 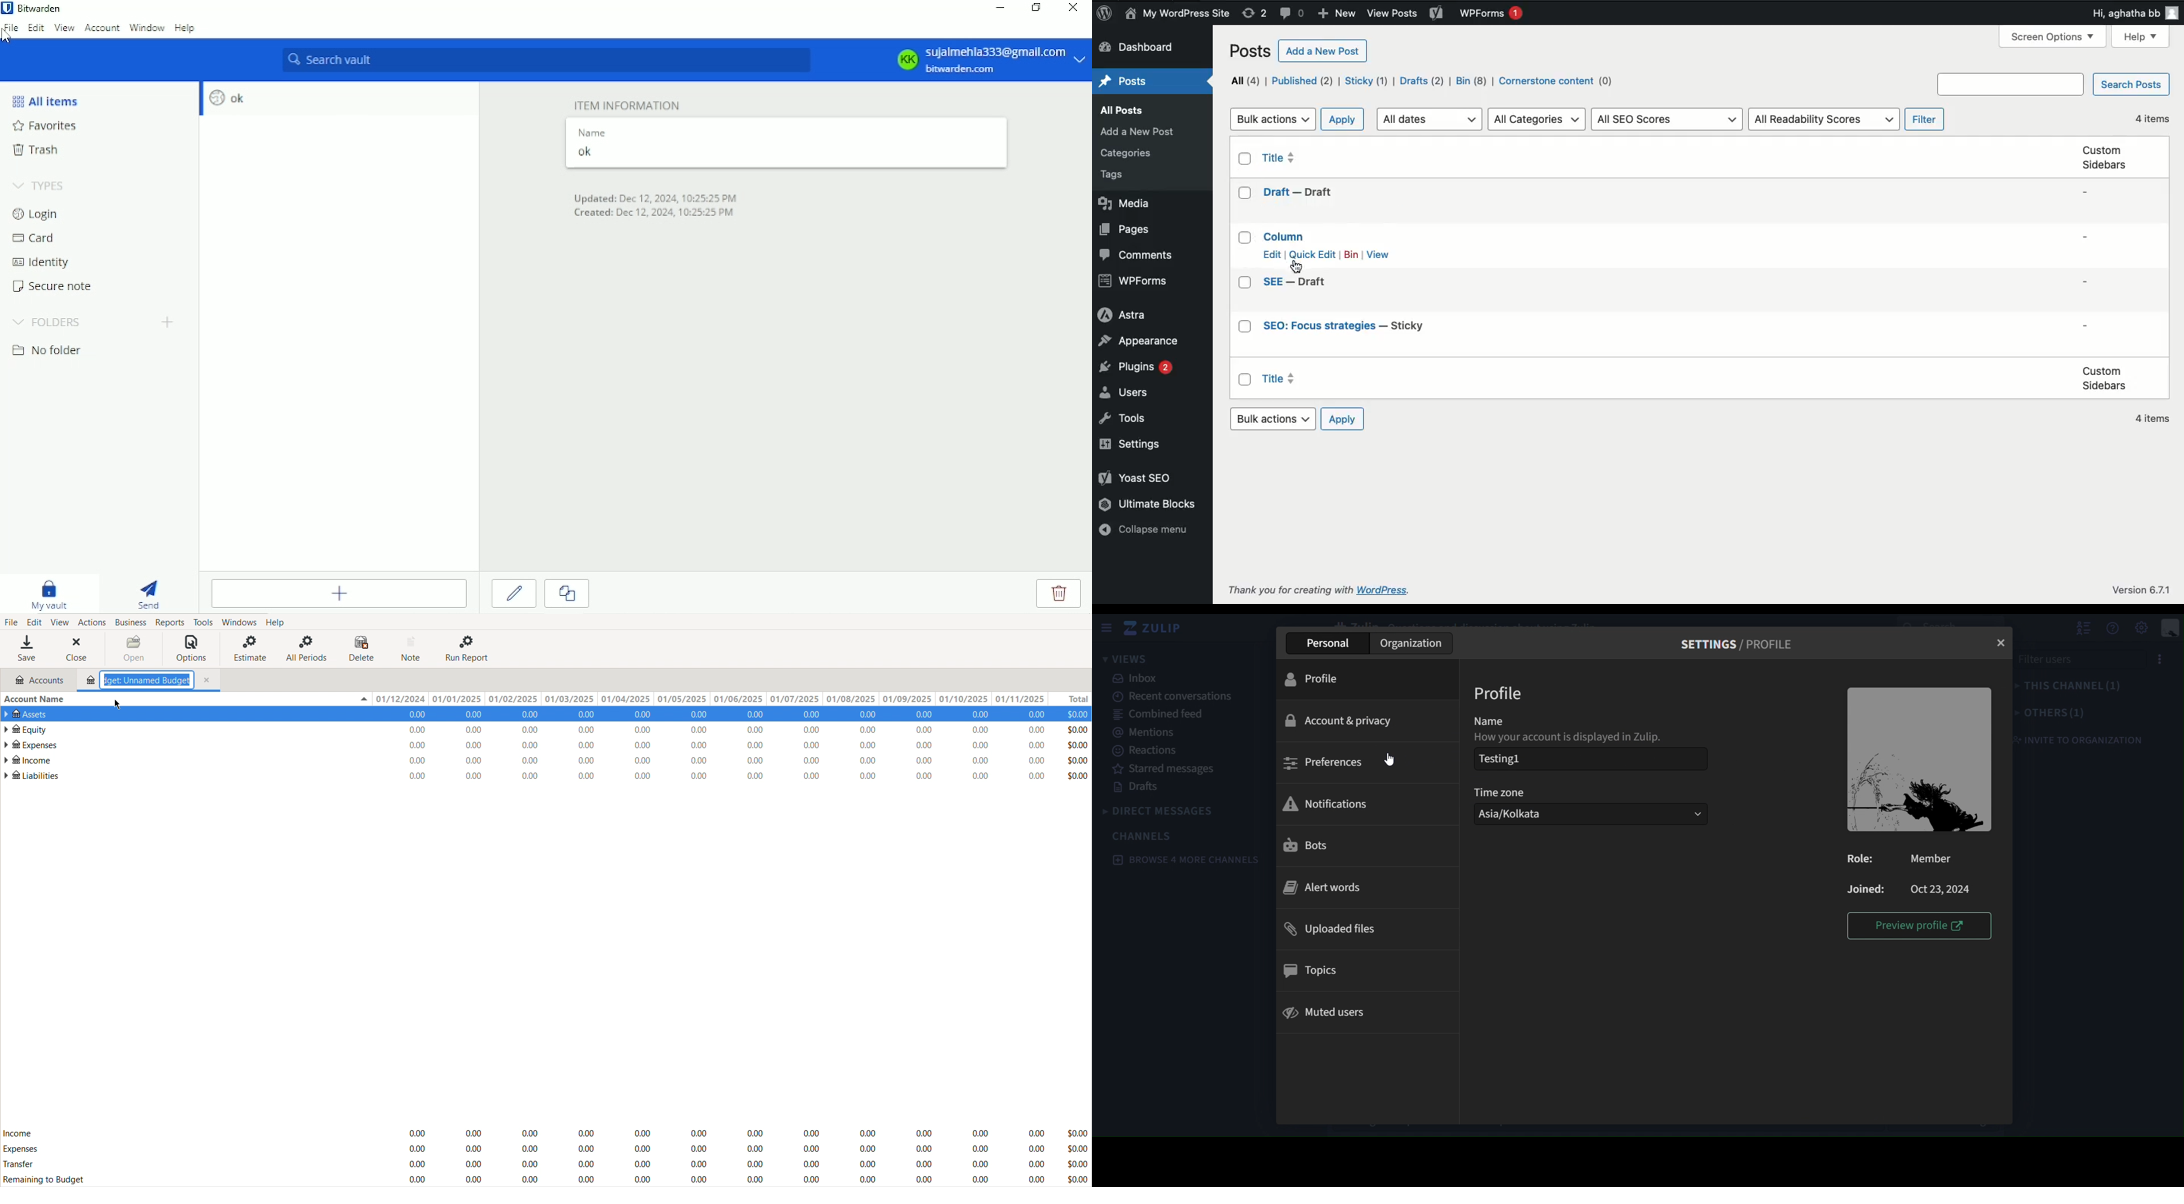 What do you see at coordinates (1506, 794) in the screenshot?
I see `time zone` at bounding box center [1506, 794].